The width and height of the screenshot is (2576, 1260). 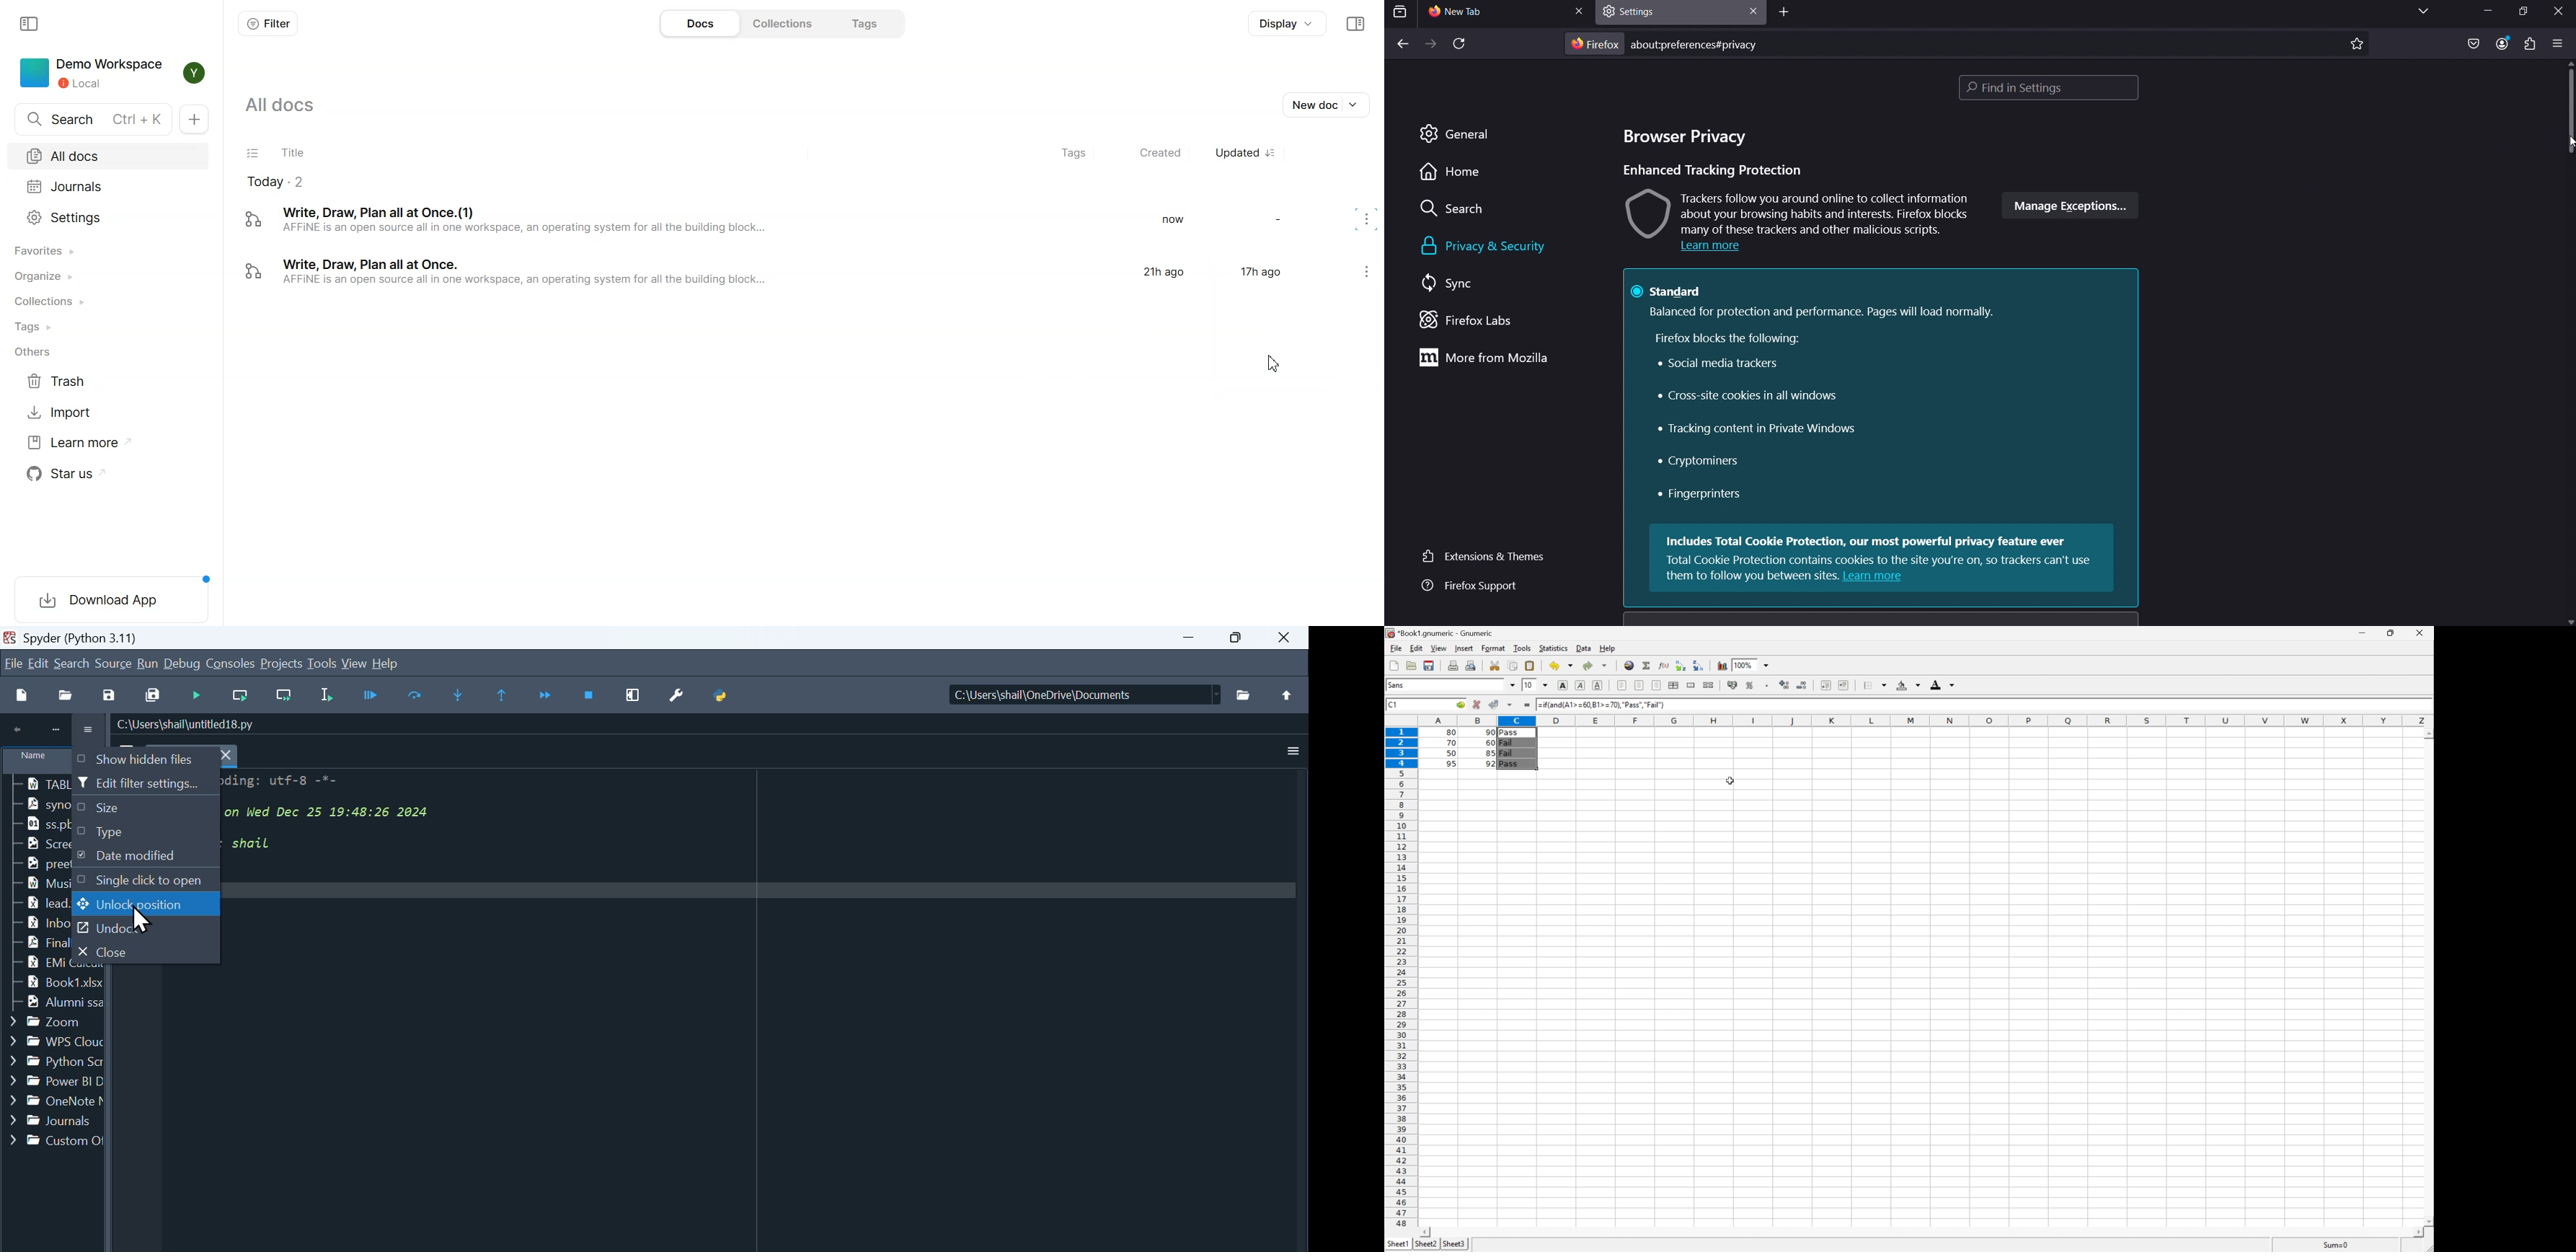 I want to click on C:\users\shail\untitled18.py, so click(x=186, y=724).